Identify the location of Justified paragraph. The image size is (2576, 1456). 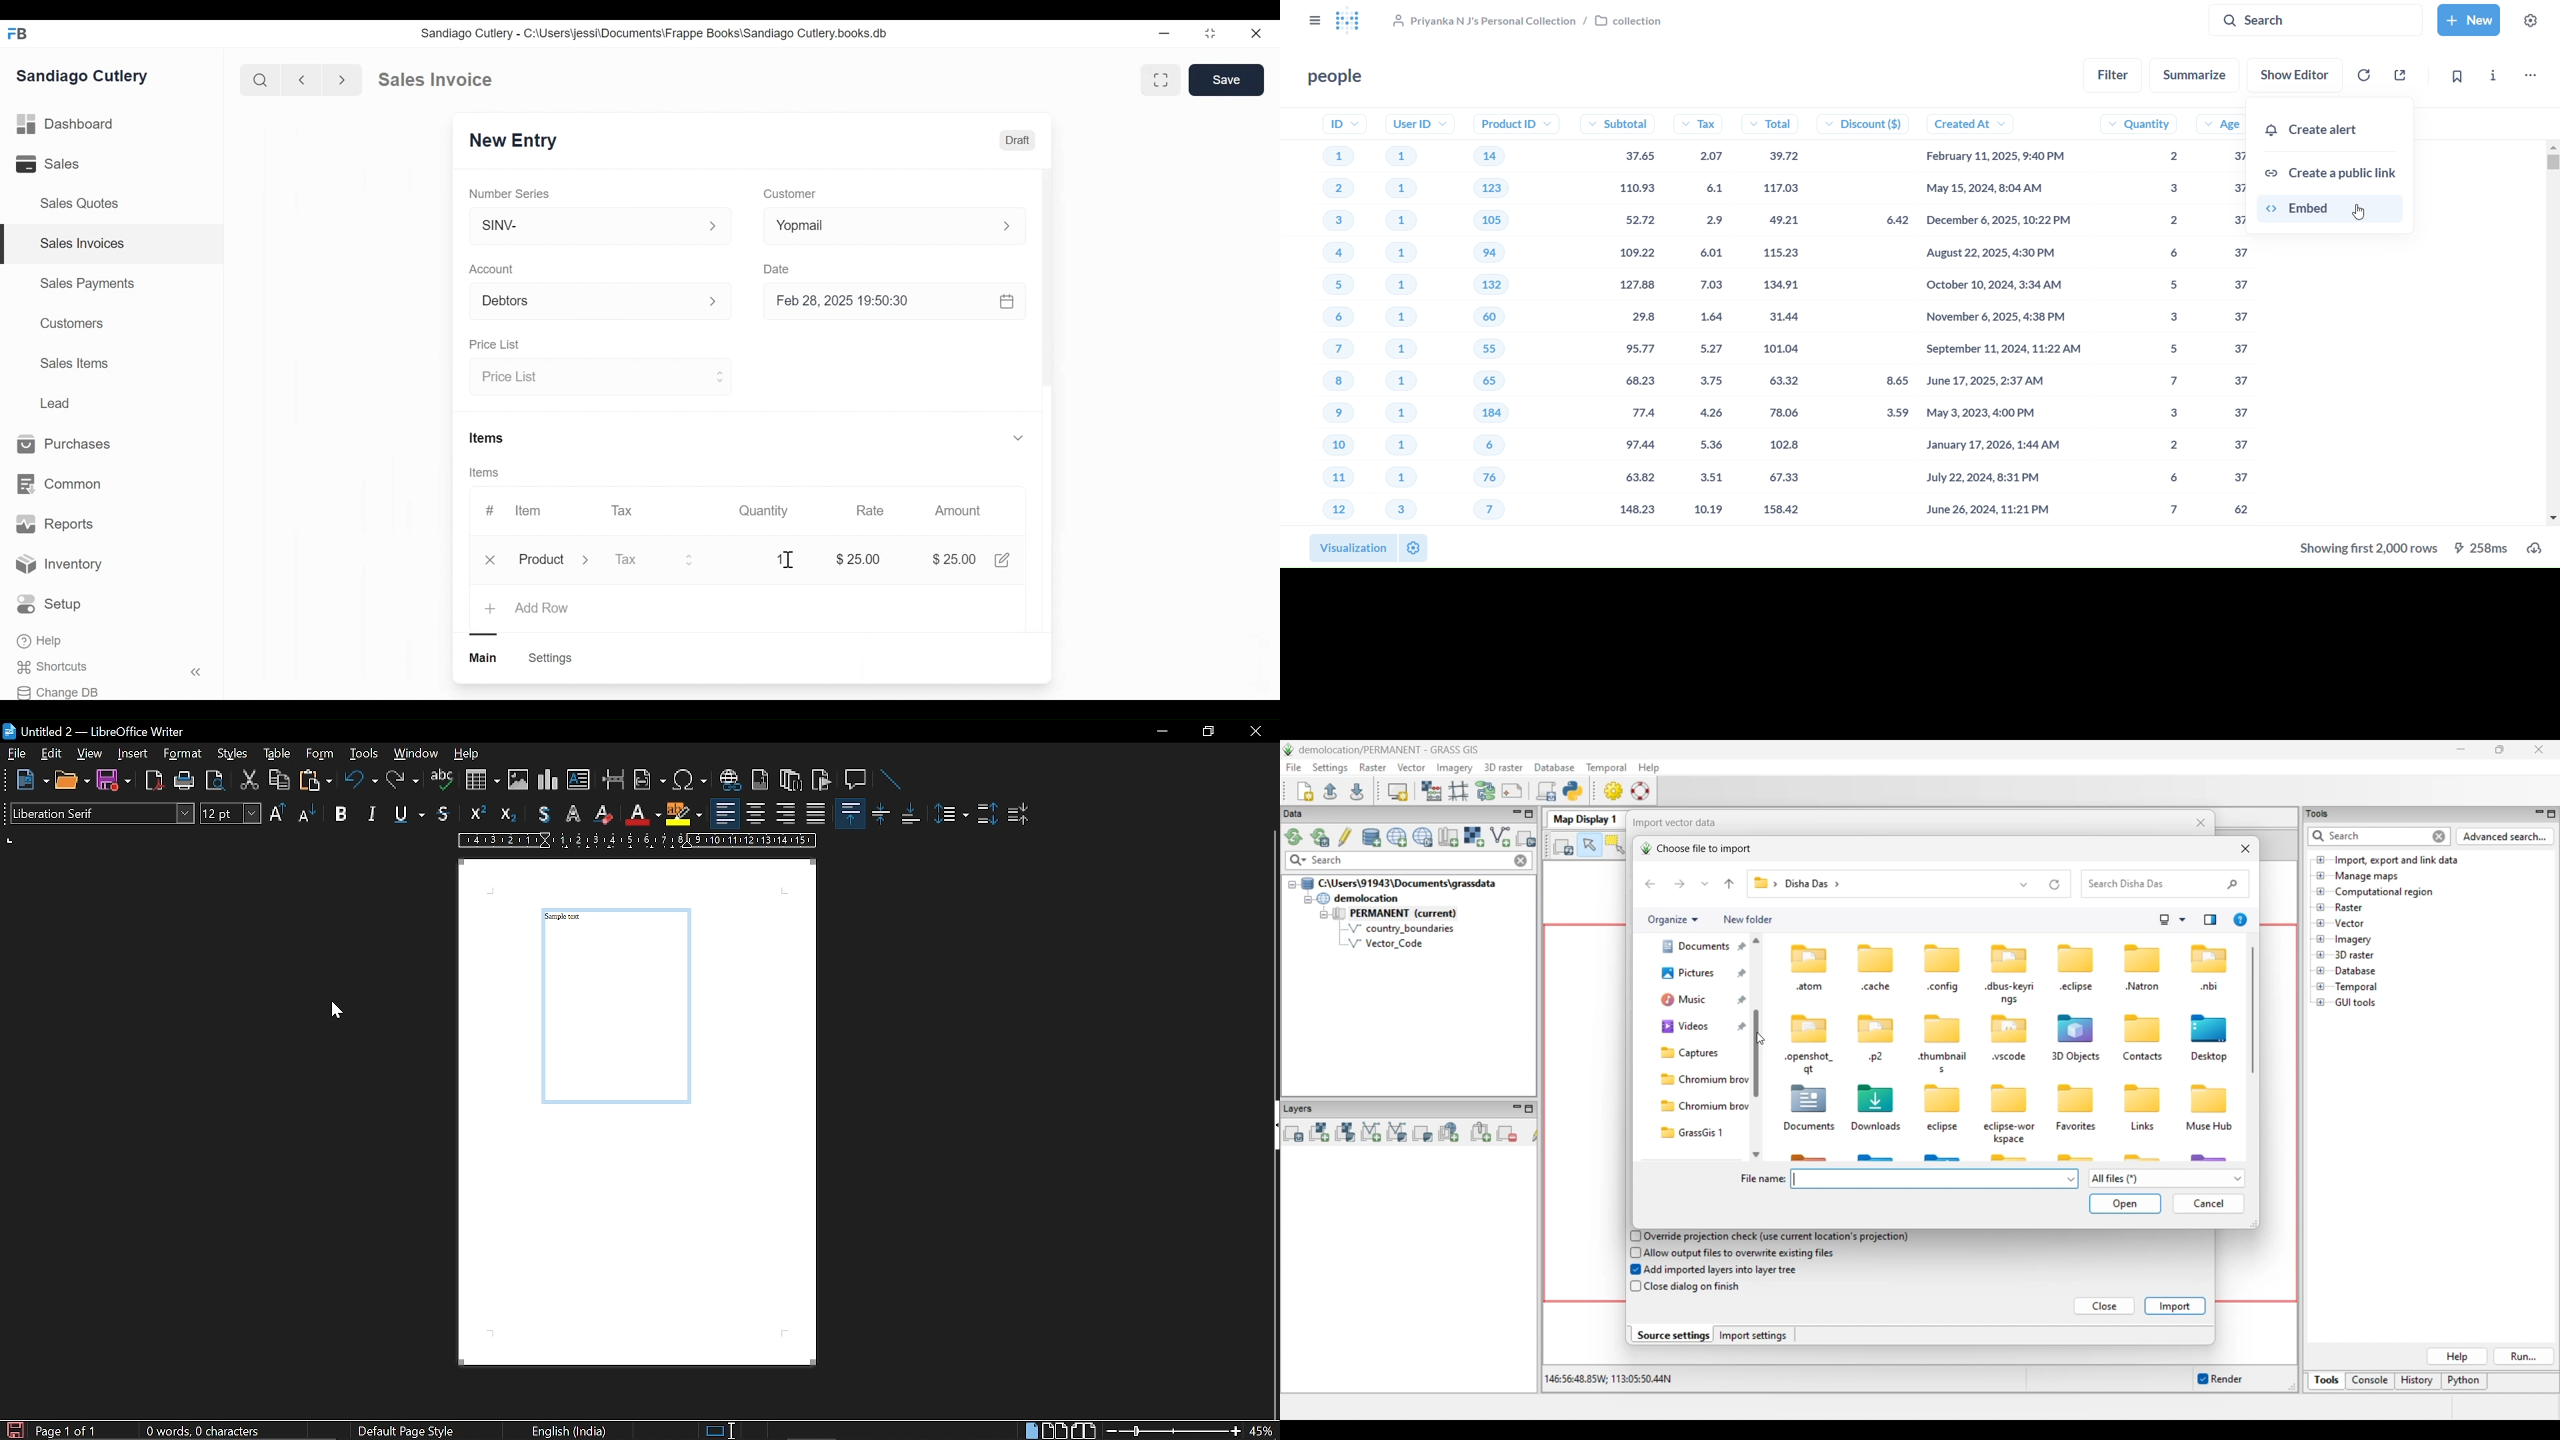
(953, 815).